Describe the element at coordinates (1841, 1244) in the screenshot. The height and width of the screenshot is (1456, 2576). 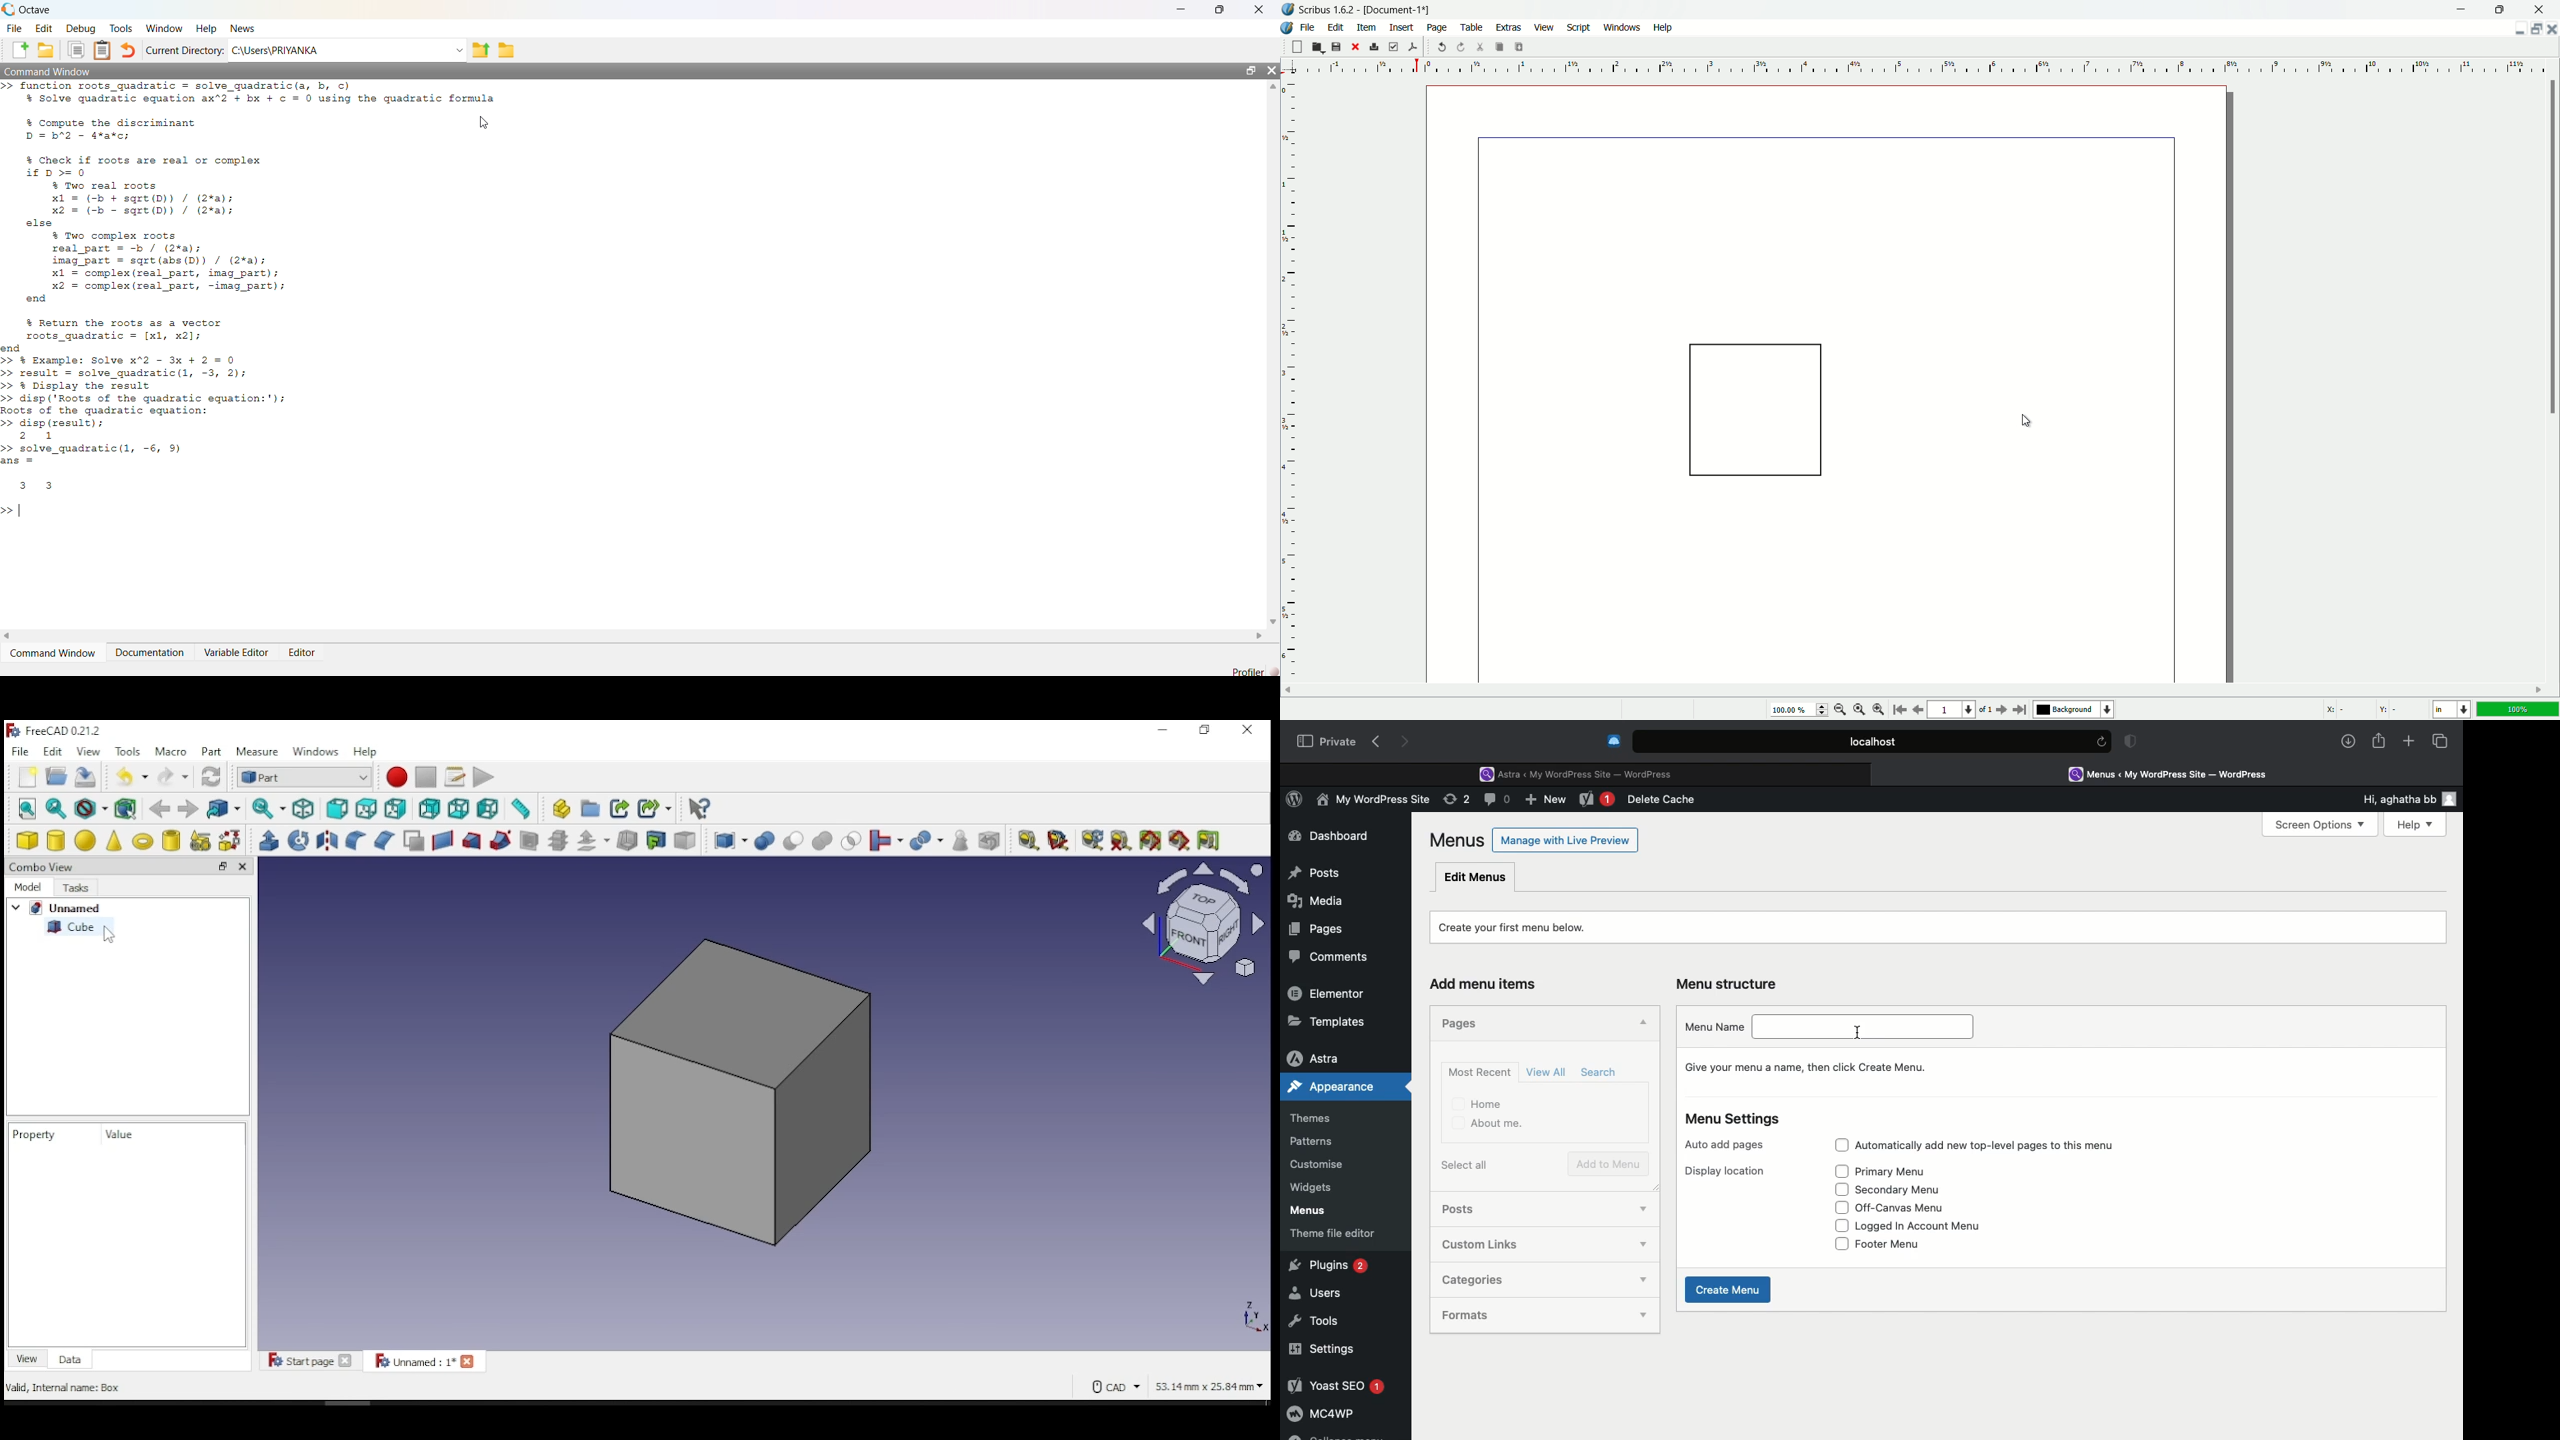
I see `Check box` at that location.